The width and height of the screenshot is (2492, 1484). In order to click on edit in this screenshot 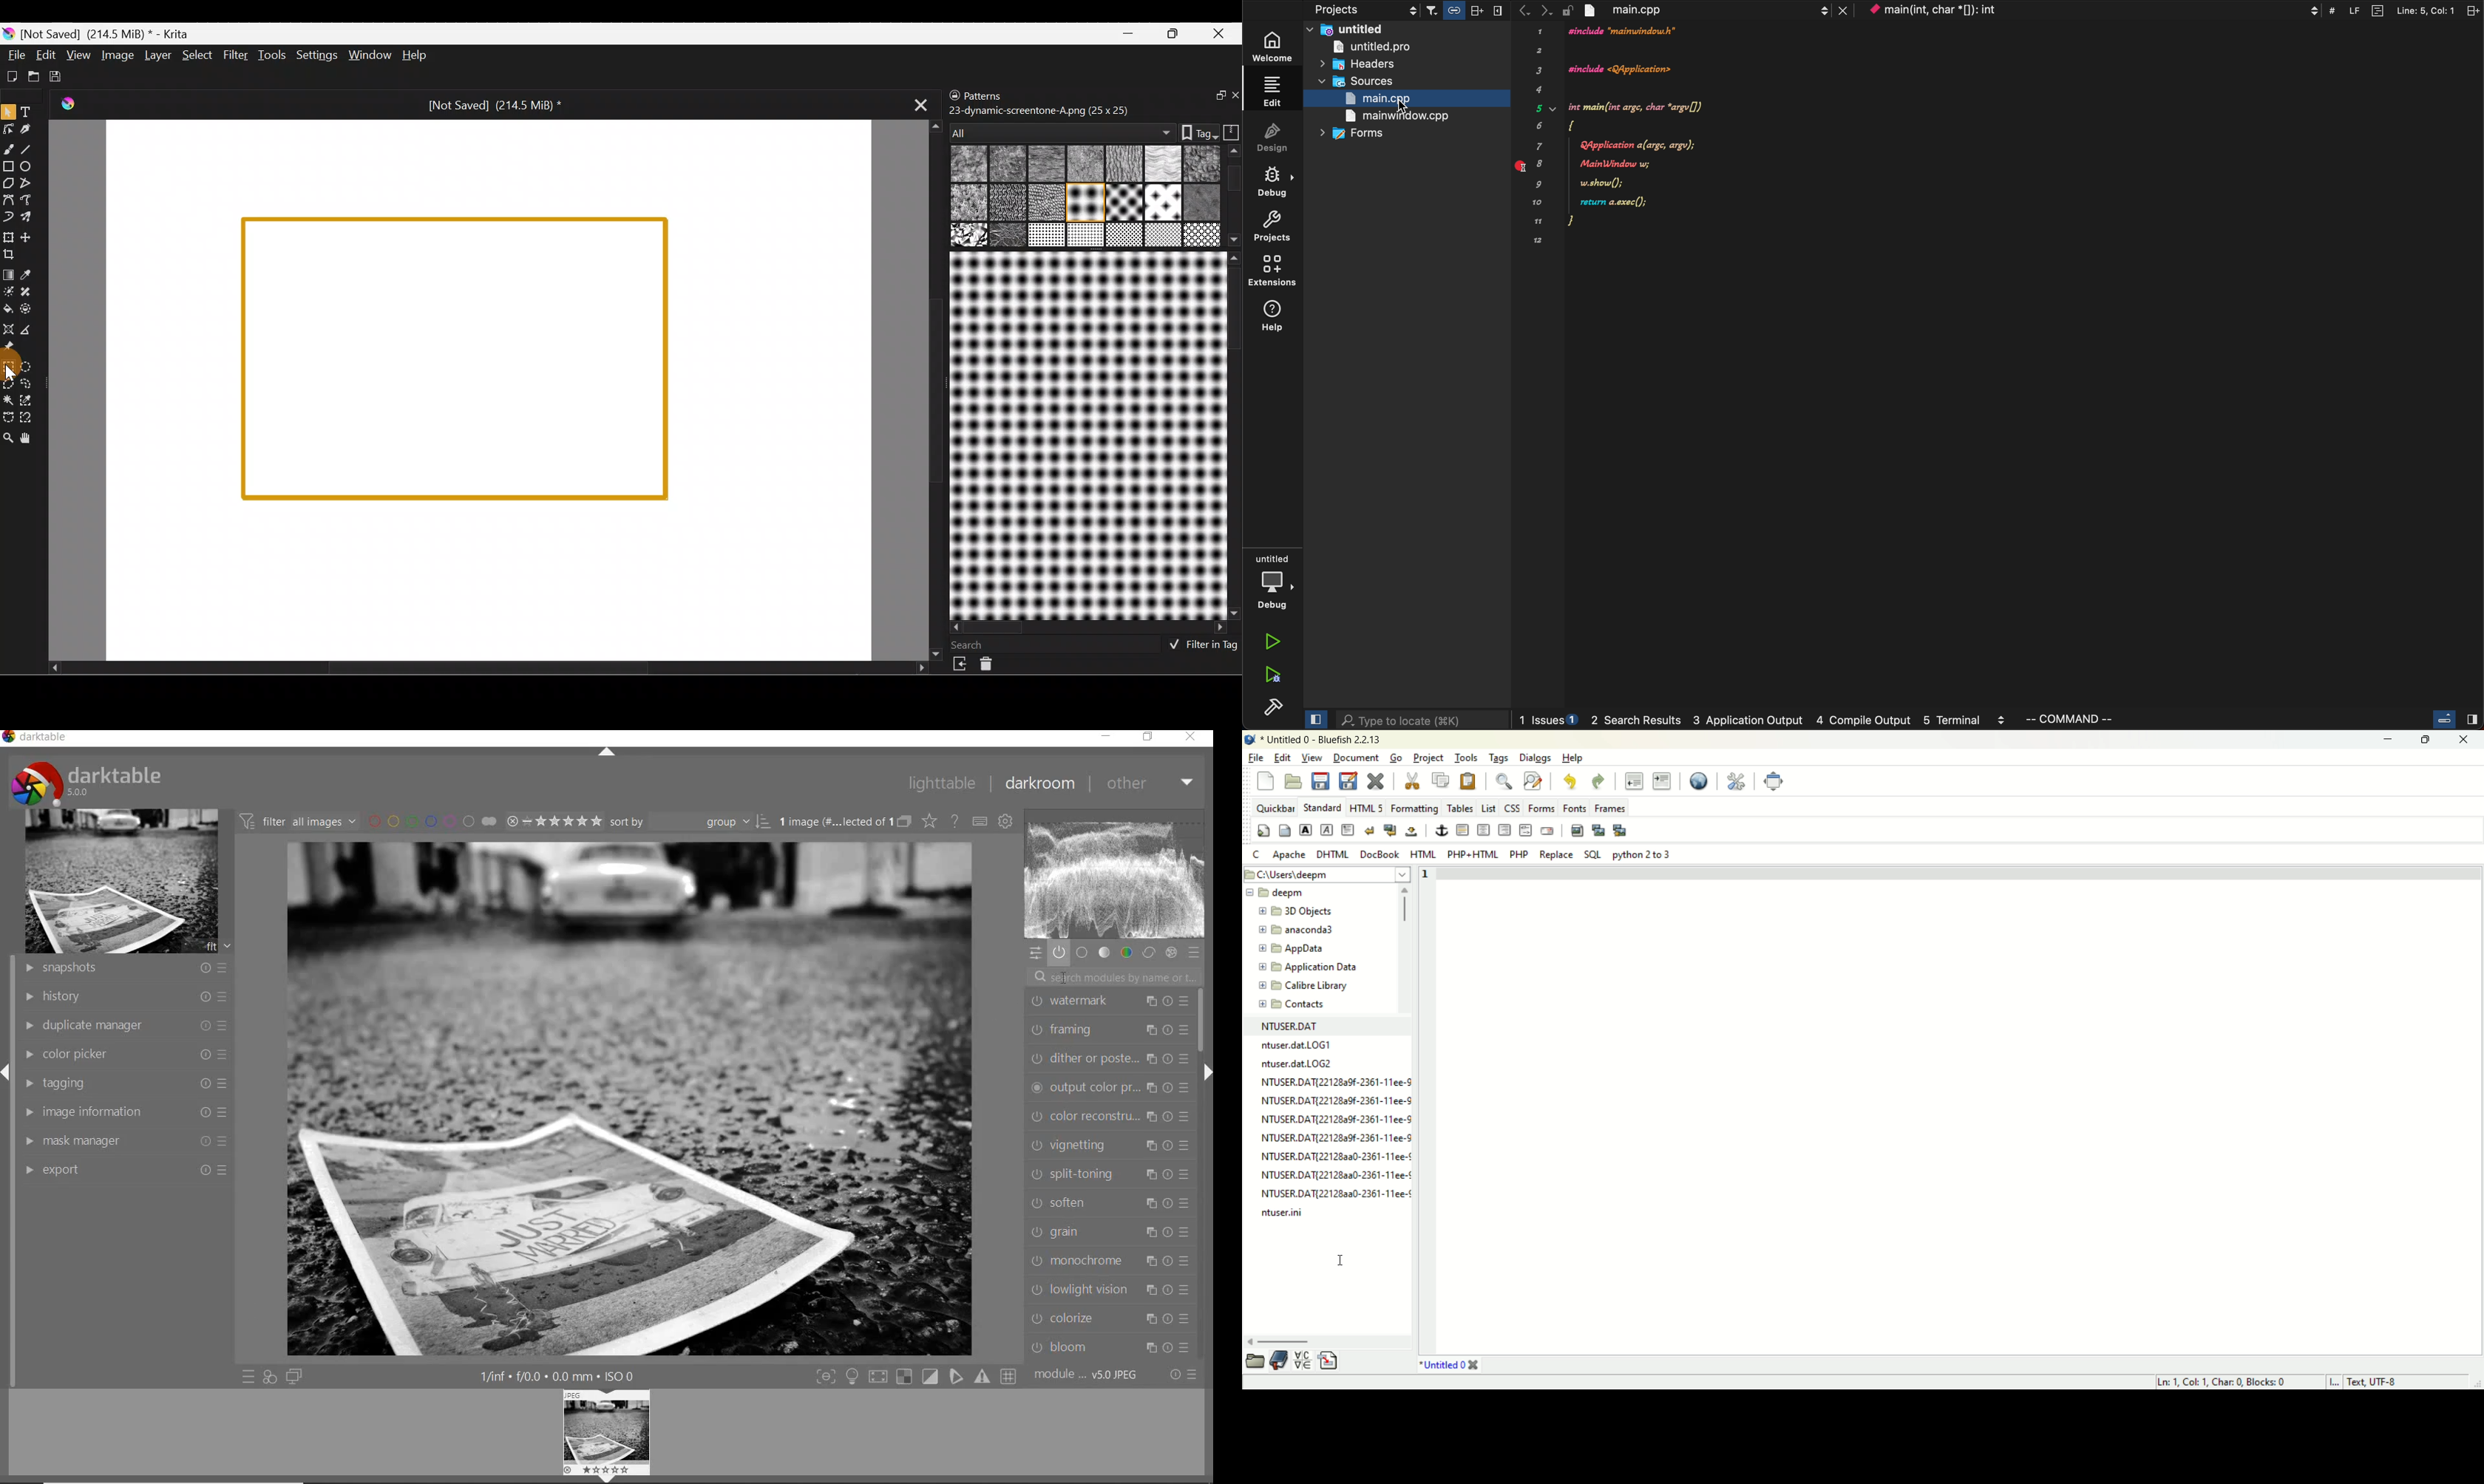, I will do `click(1281, 757)`.